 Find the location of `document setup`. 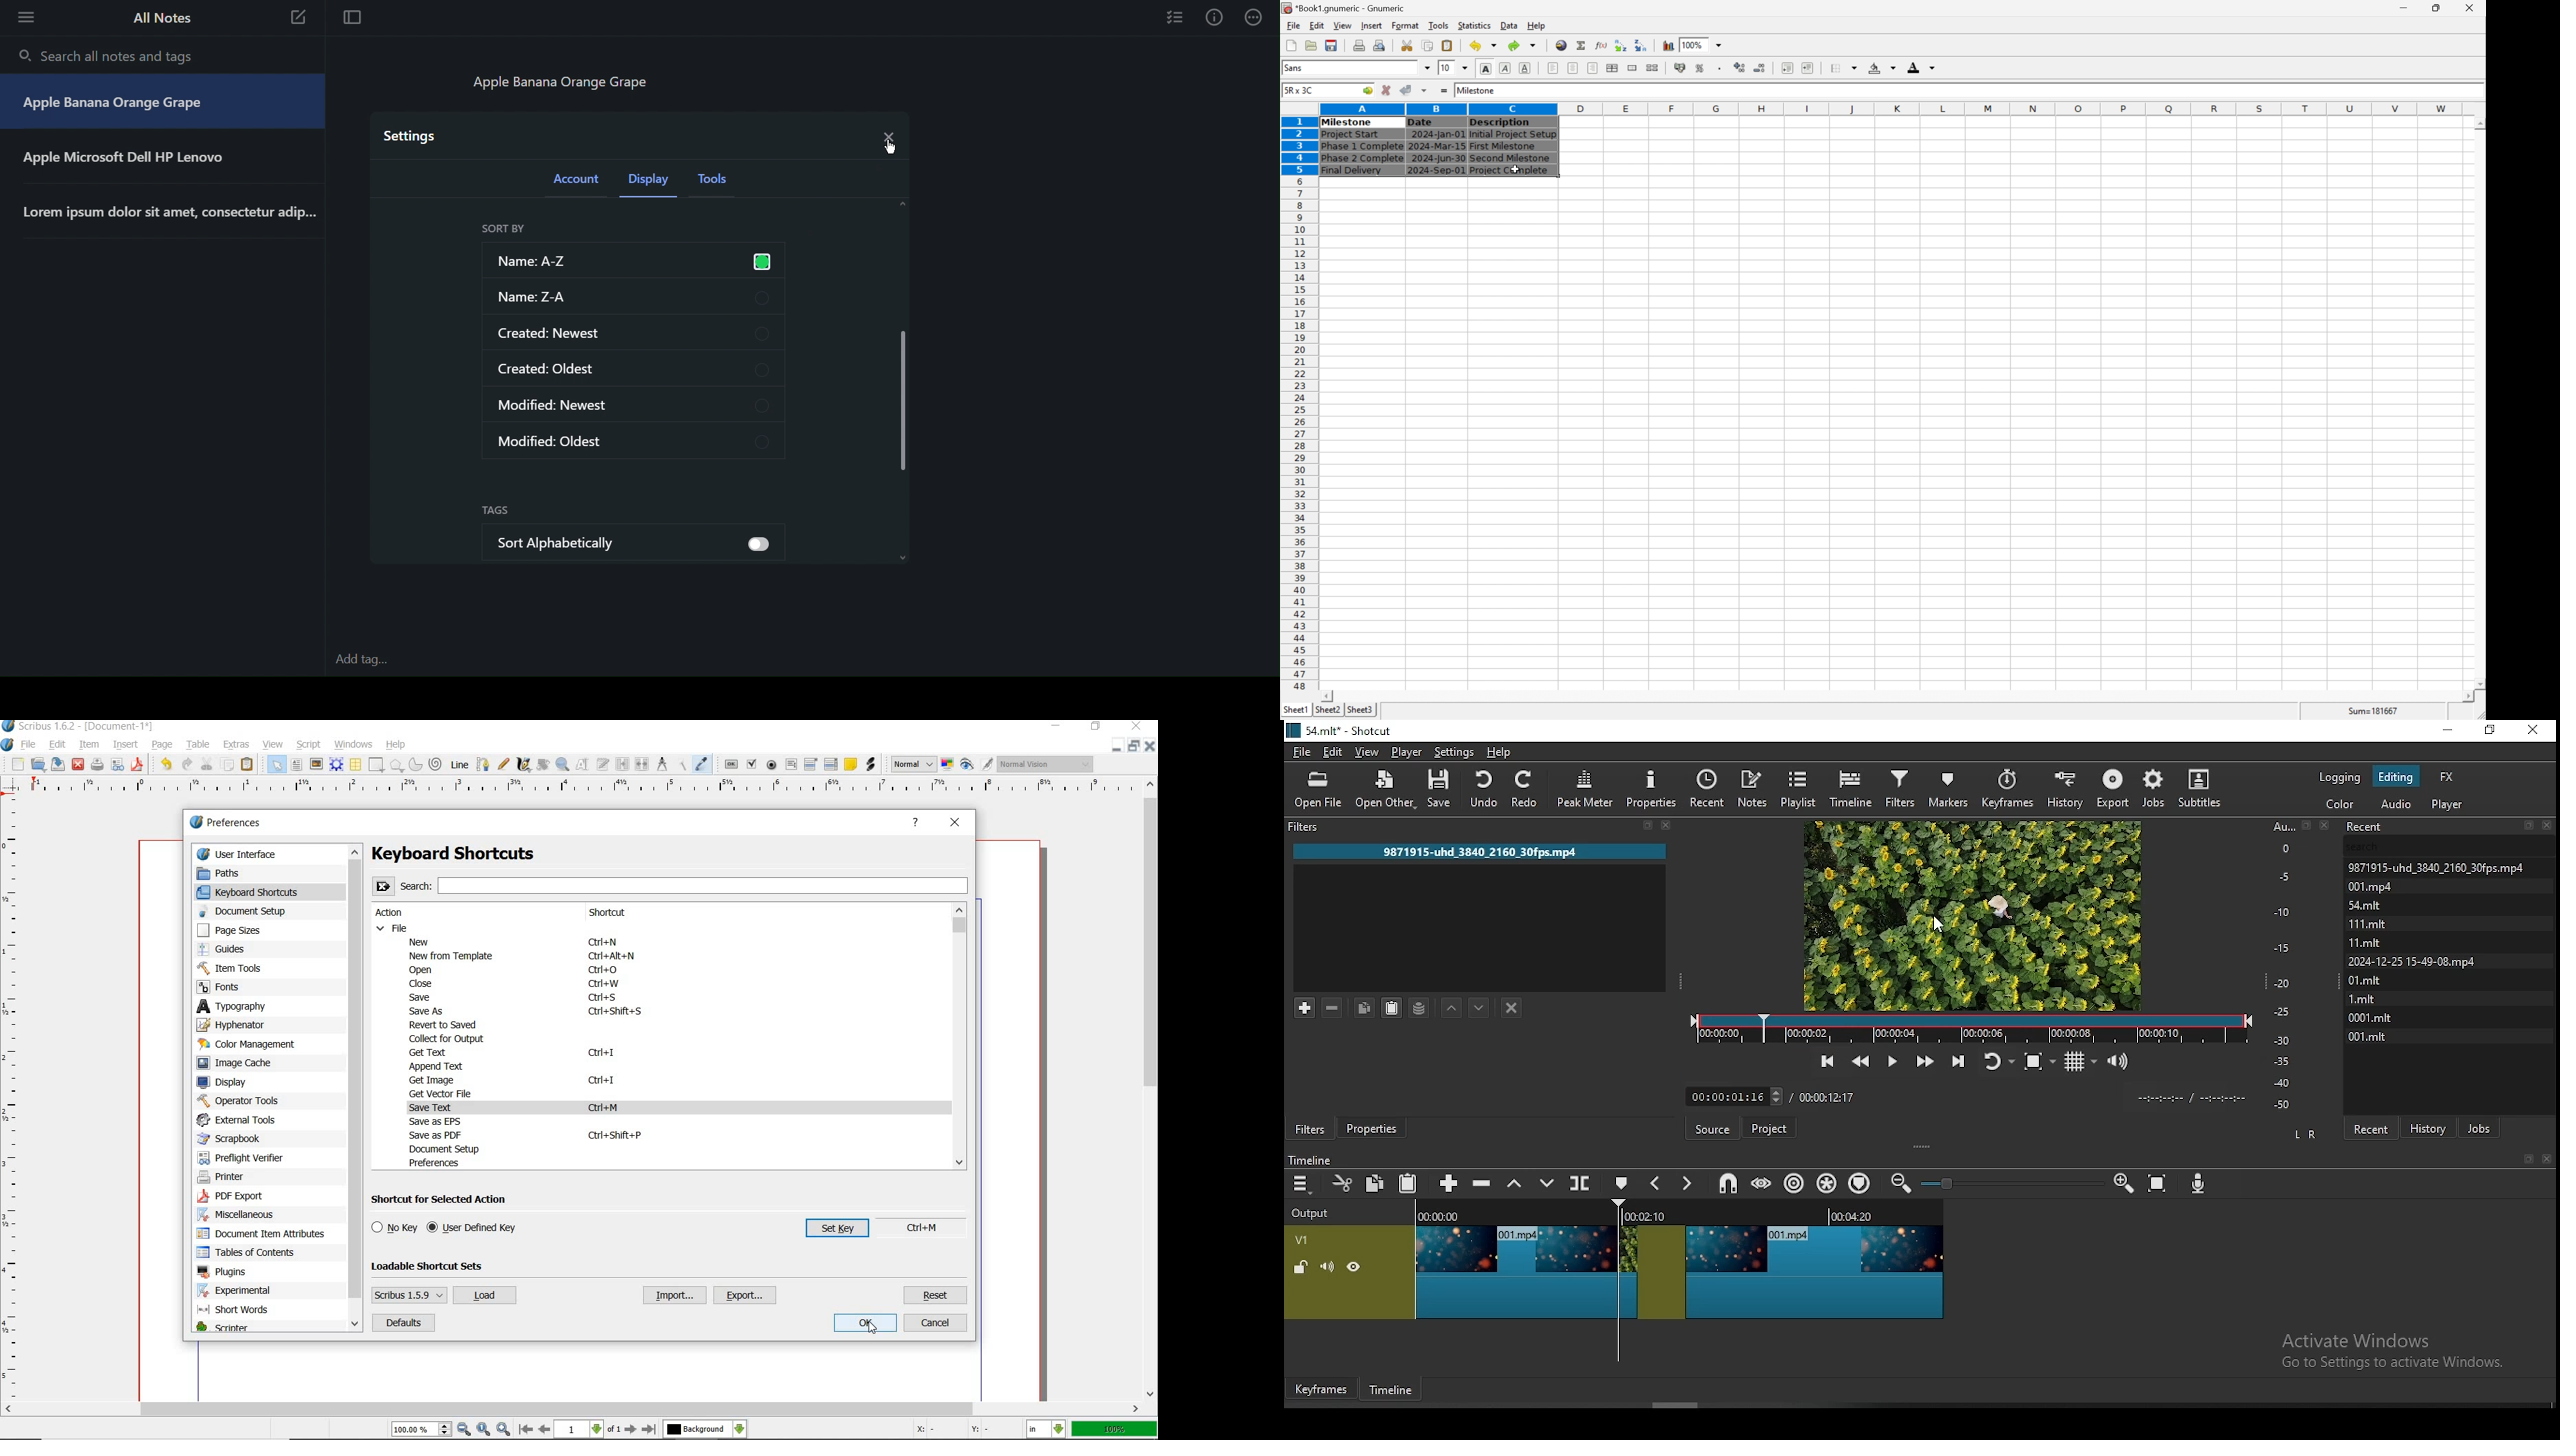

document setup is located at coordinates (456, 1149).